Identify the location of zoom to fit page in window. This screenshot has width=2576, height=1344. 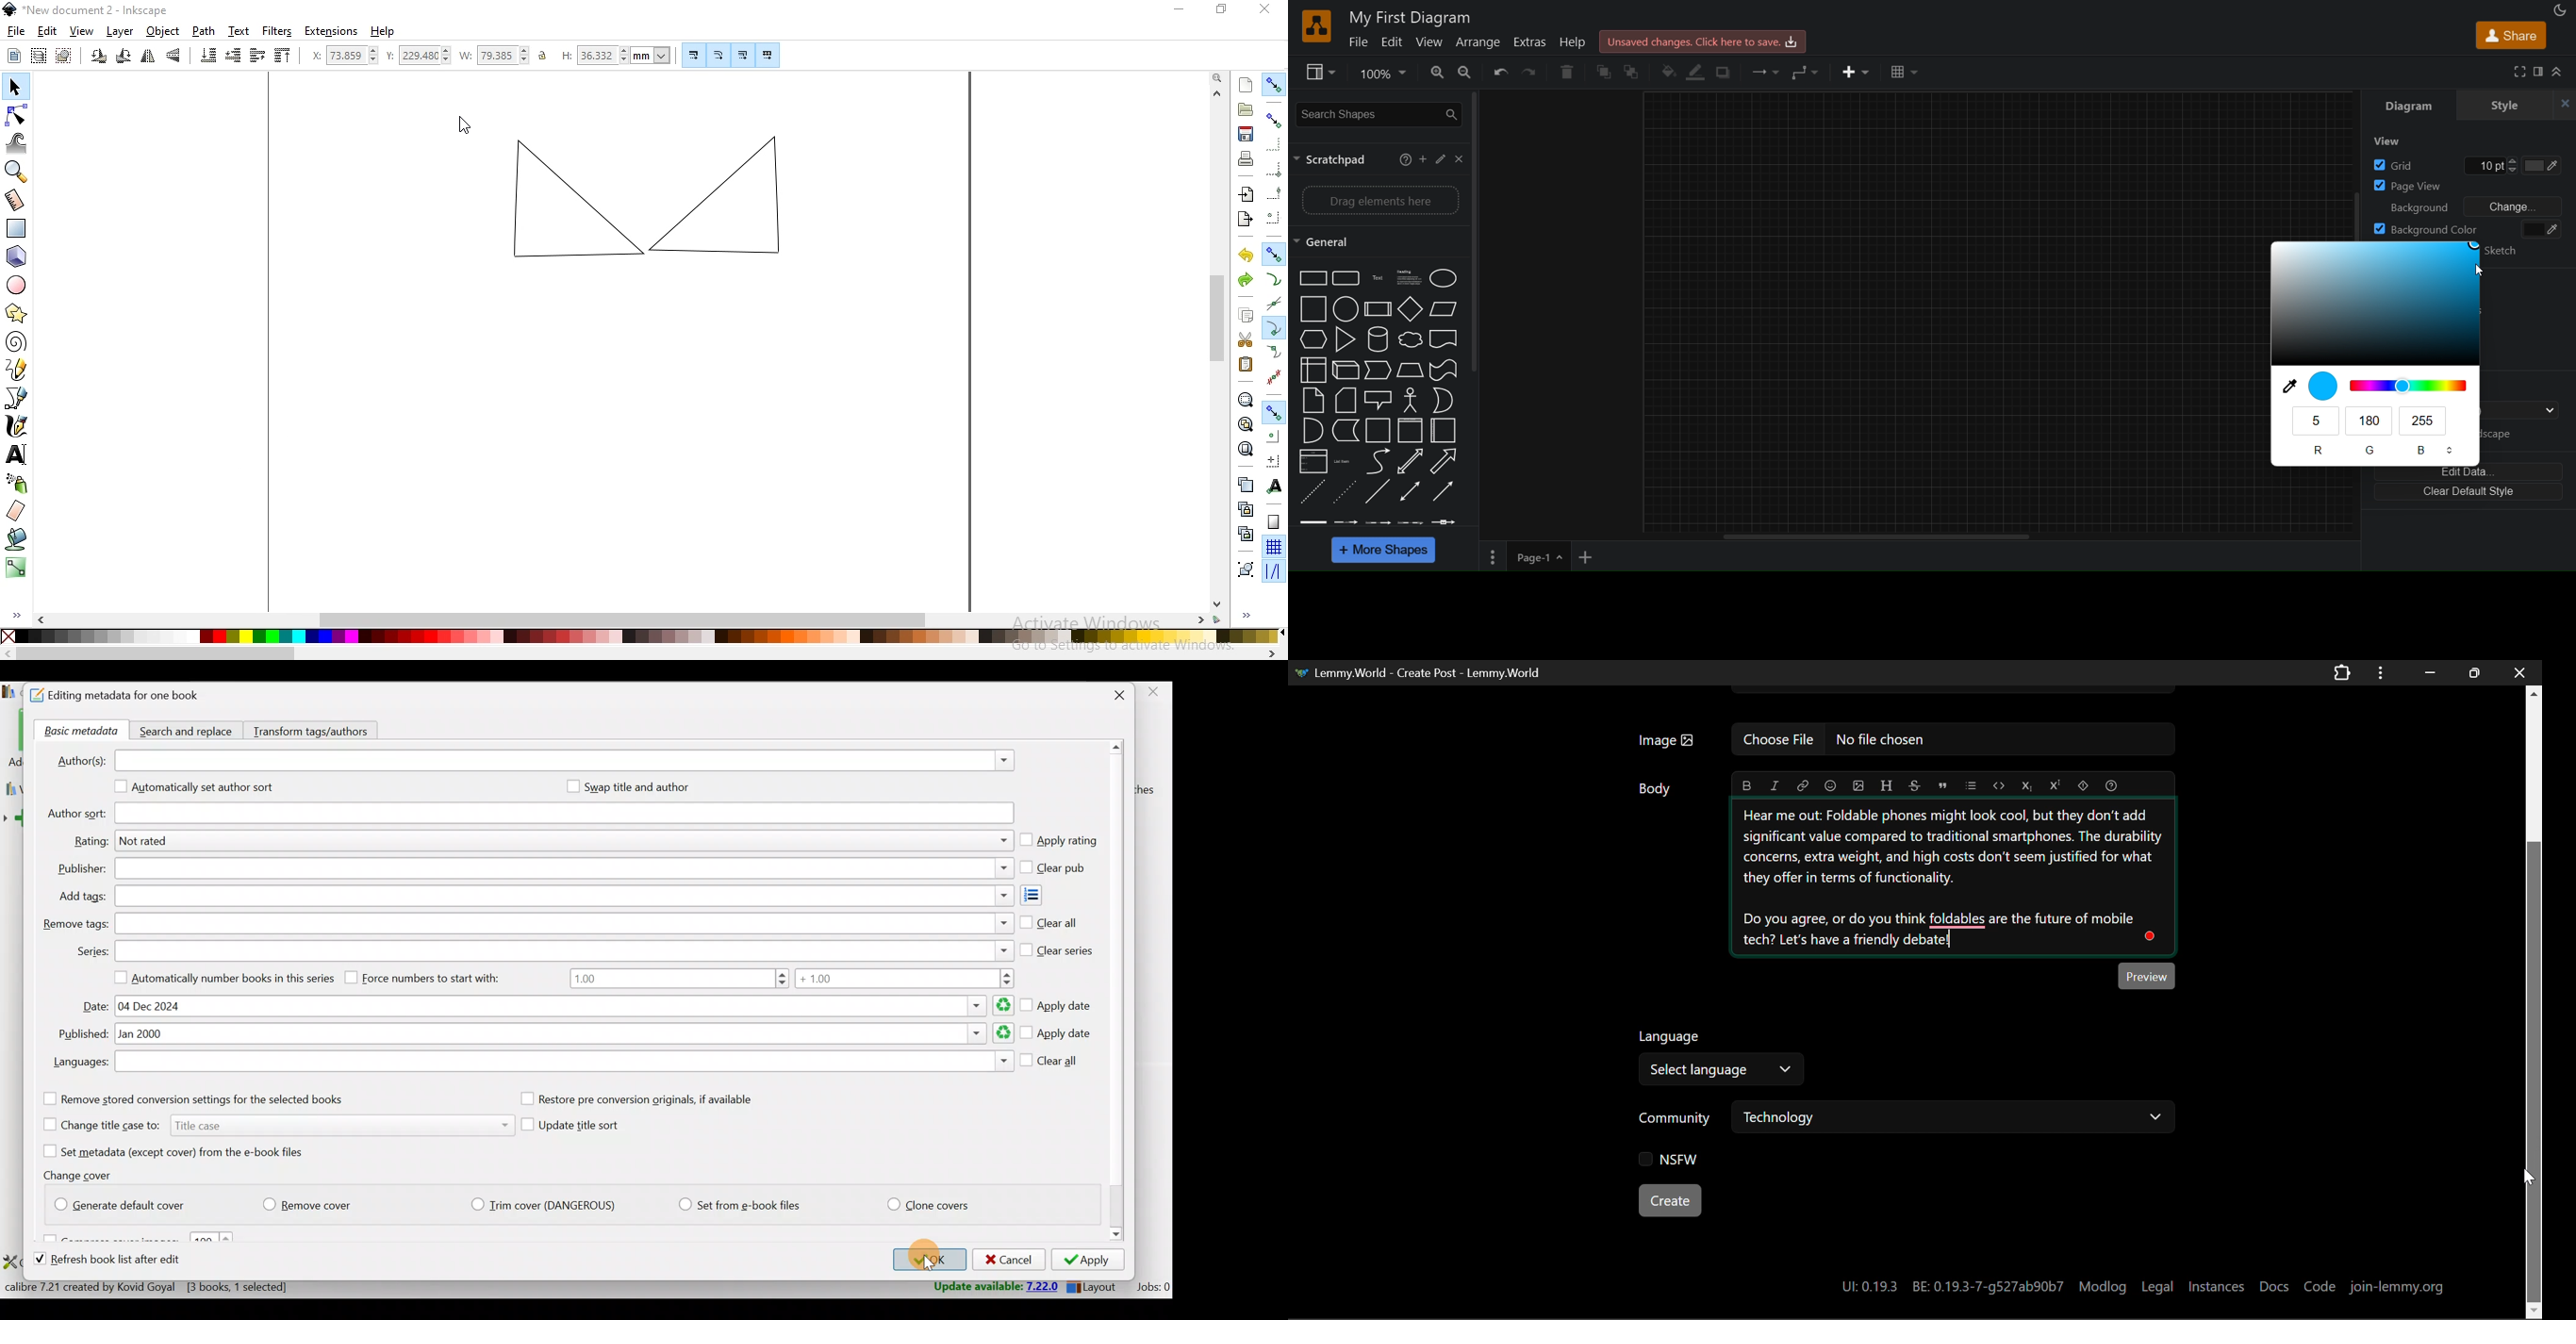
(1246, 448).